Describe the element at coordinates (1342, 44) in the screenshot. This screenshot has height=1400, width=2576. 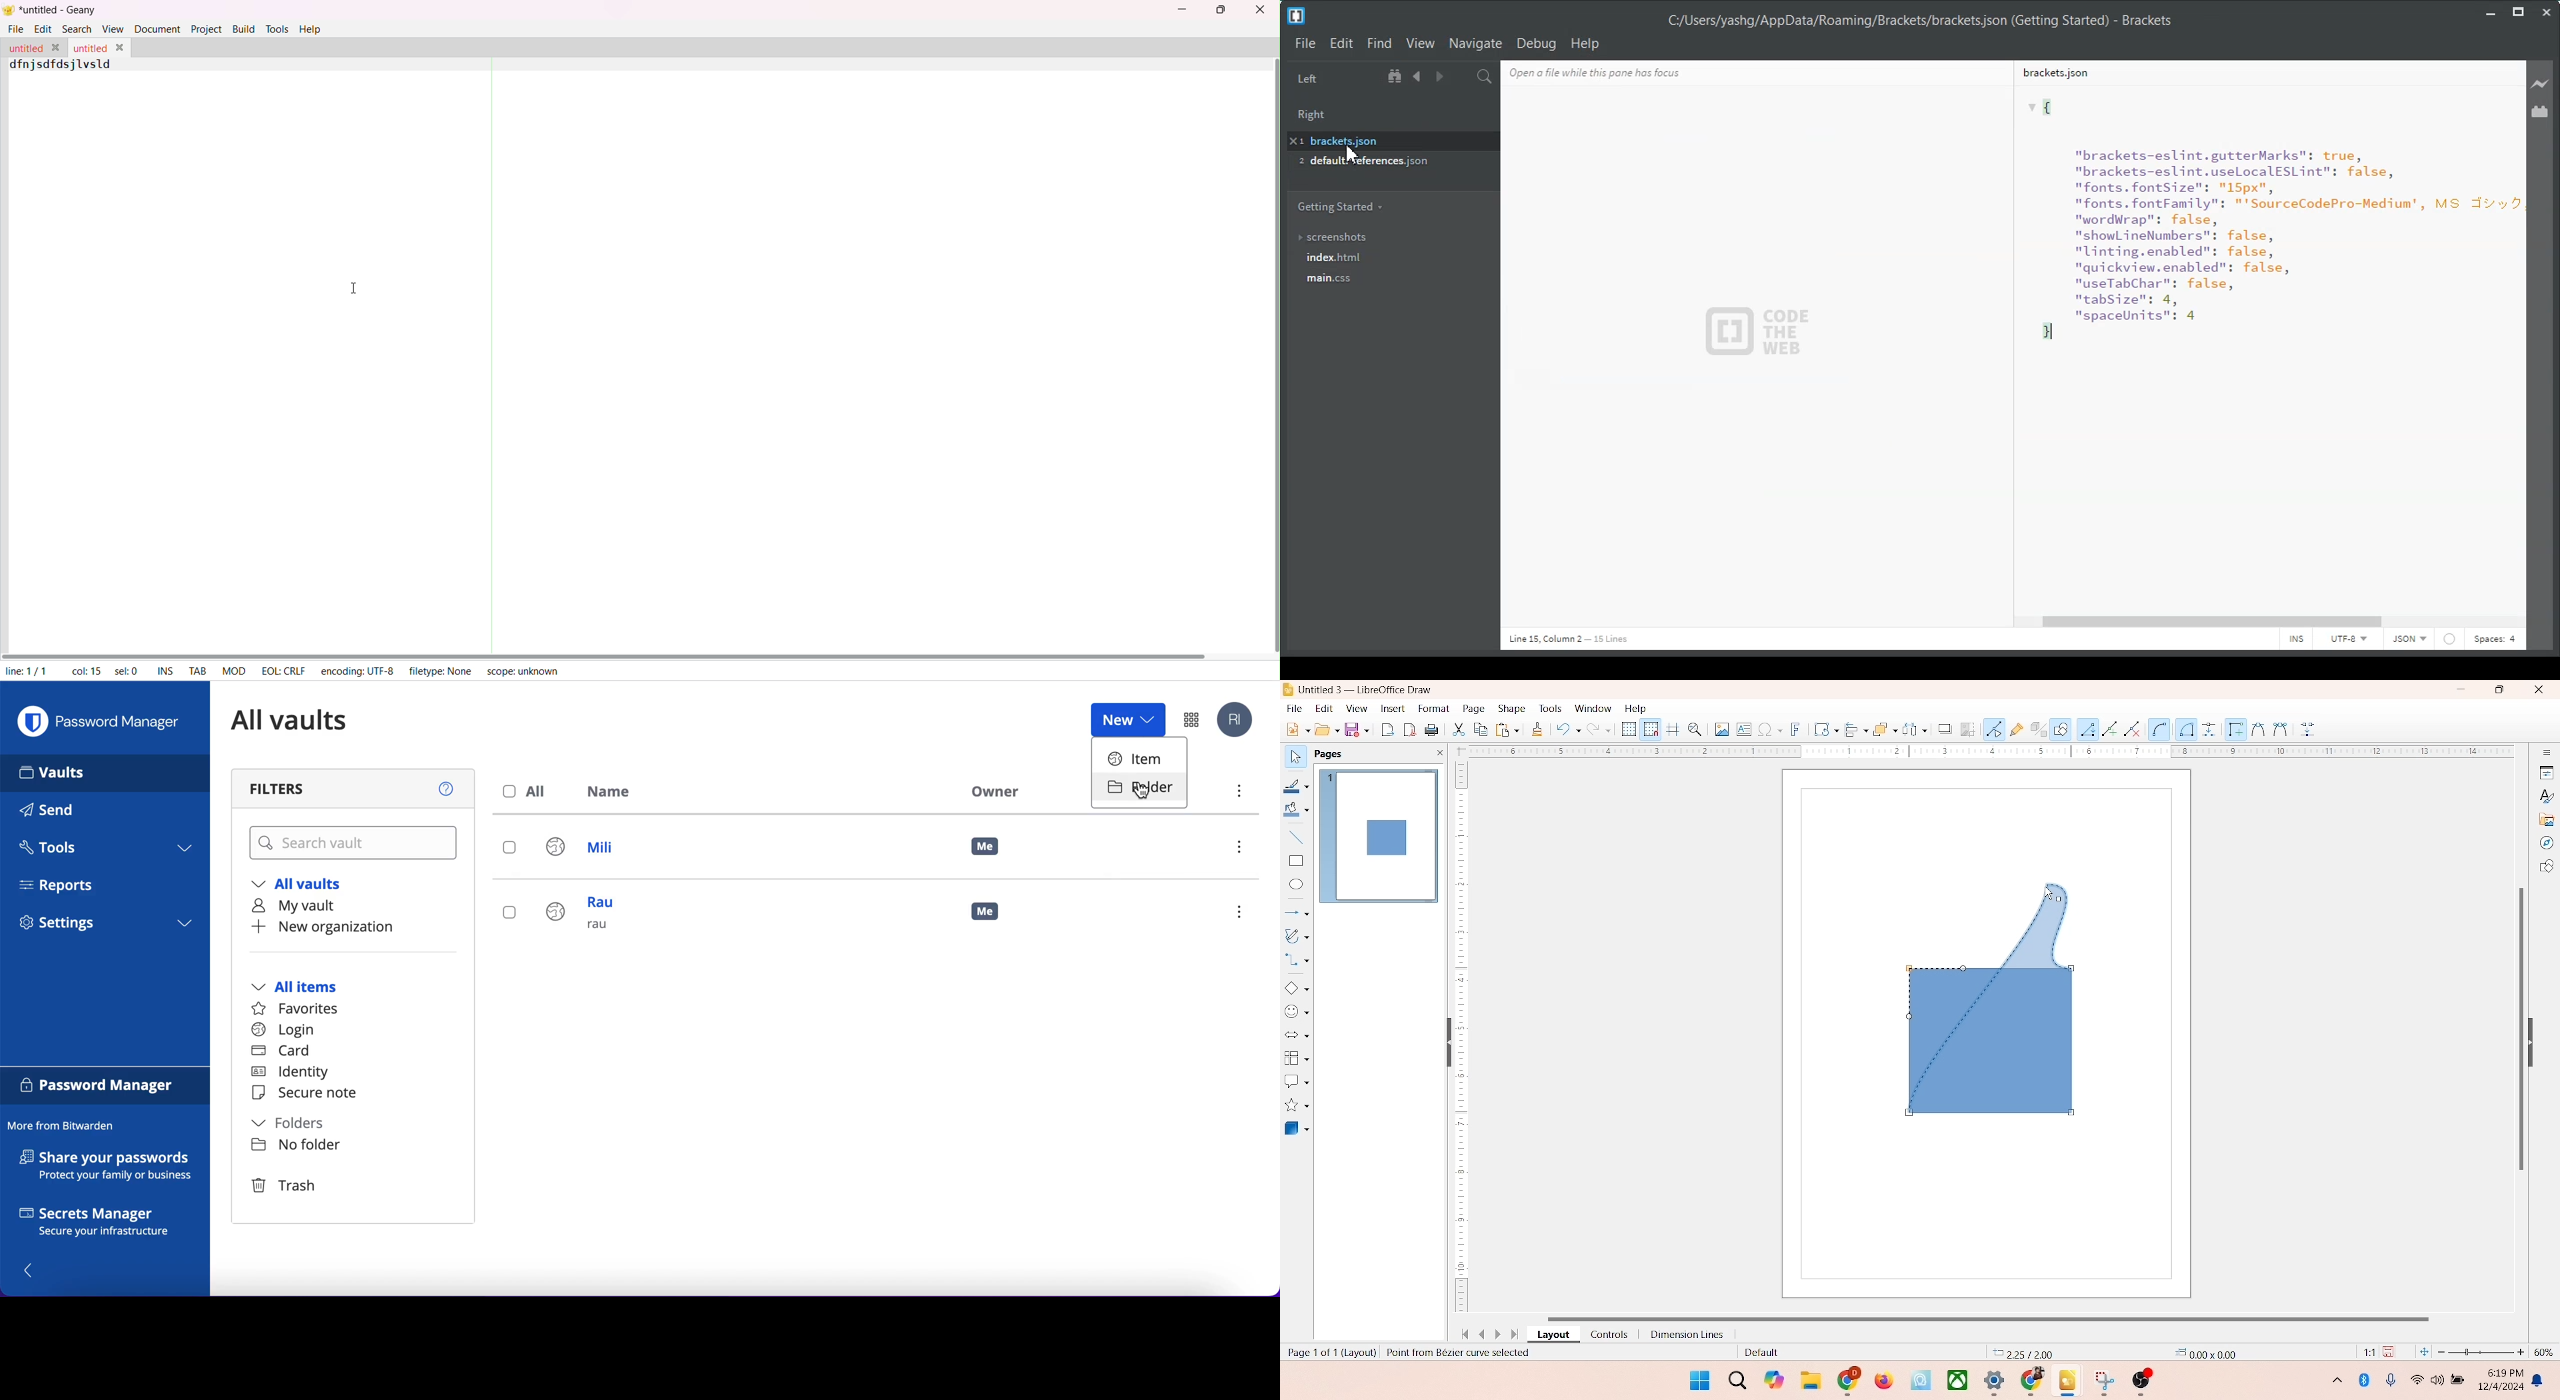
I see `Edit` at that location.